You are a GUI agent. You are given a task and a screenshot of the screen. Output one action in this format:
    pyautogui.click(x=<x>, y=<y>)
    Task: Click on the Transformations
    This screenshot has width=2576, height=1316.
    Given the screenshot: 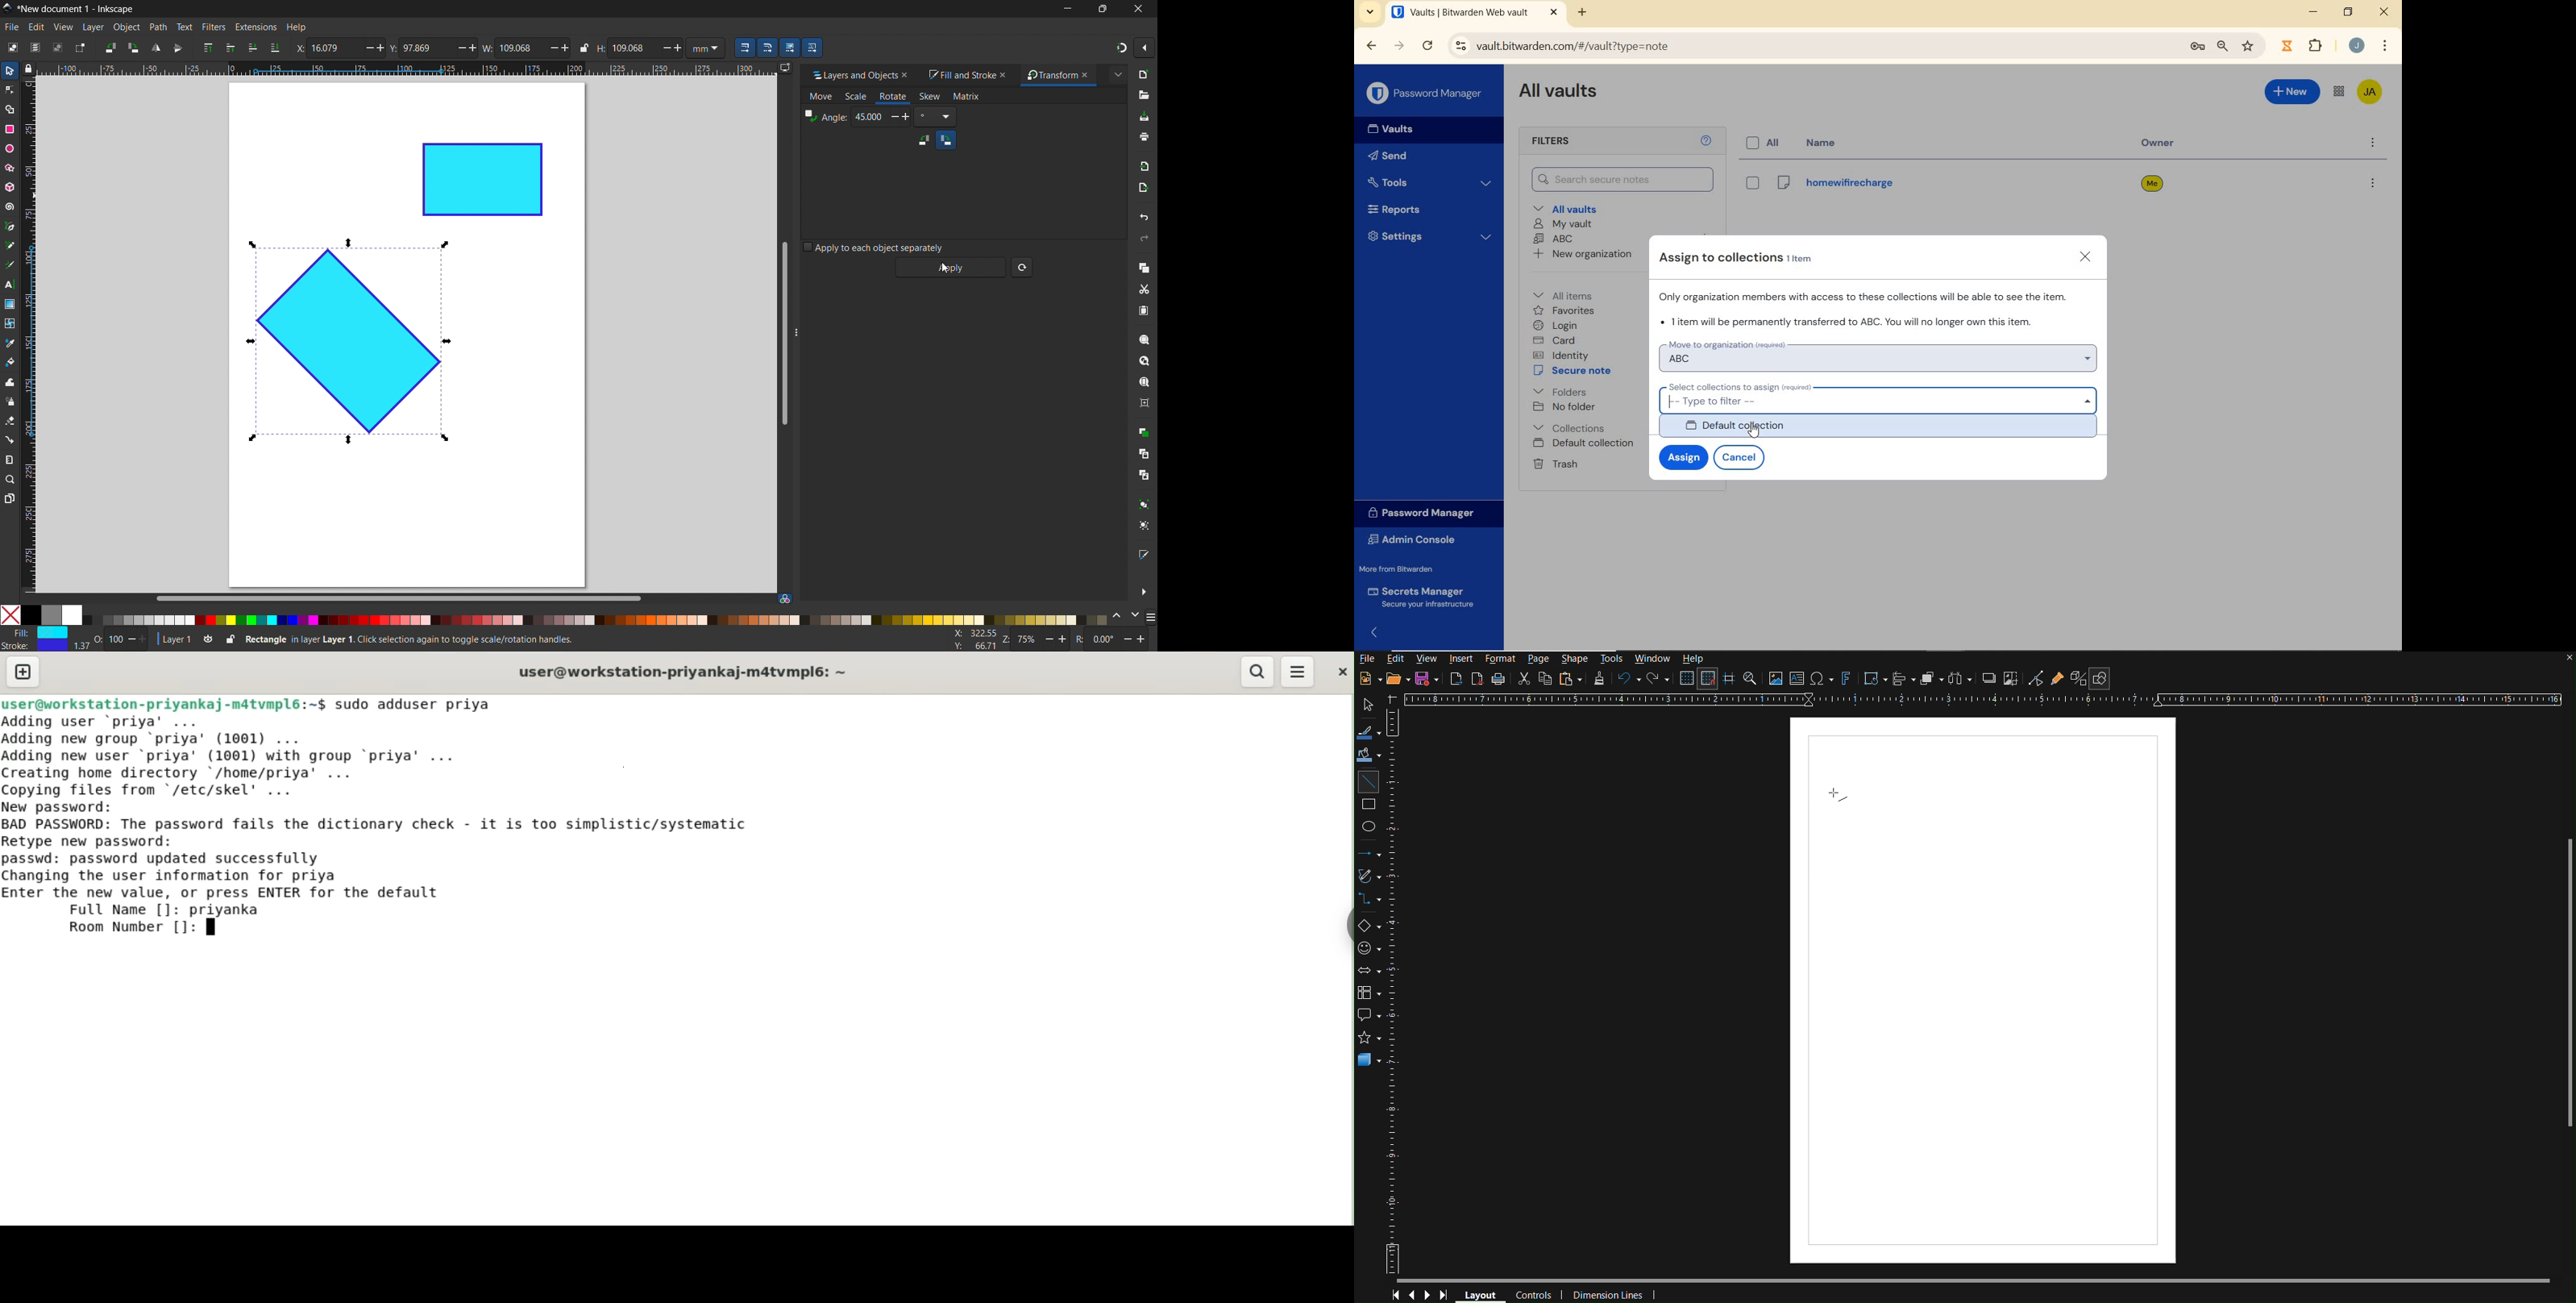 What is the action you would take?
    pyautogui.click(x=1874, y=679)
    